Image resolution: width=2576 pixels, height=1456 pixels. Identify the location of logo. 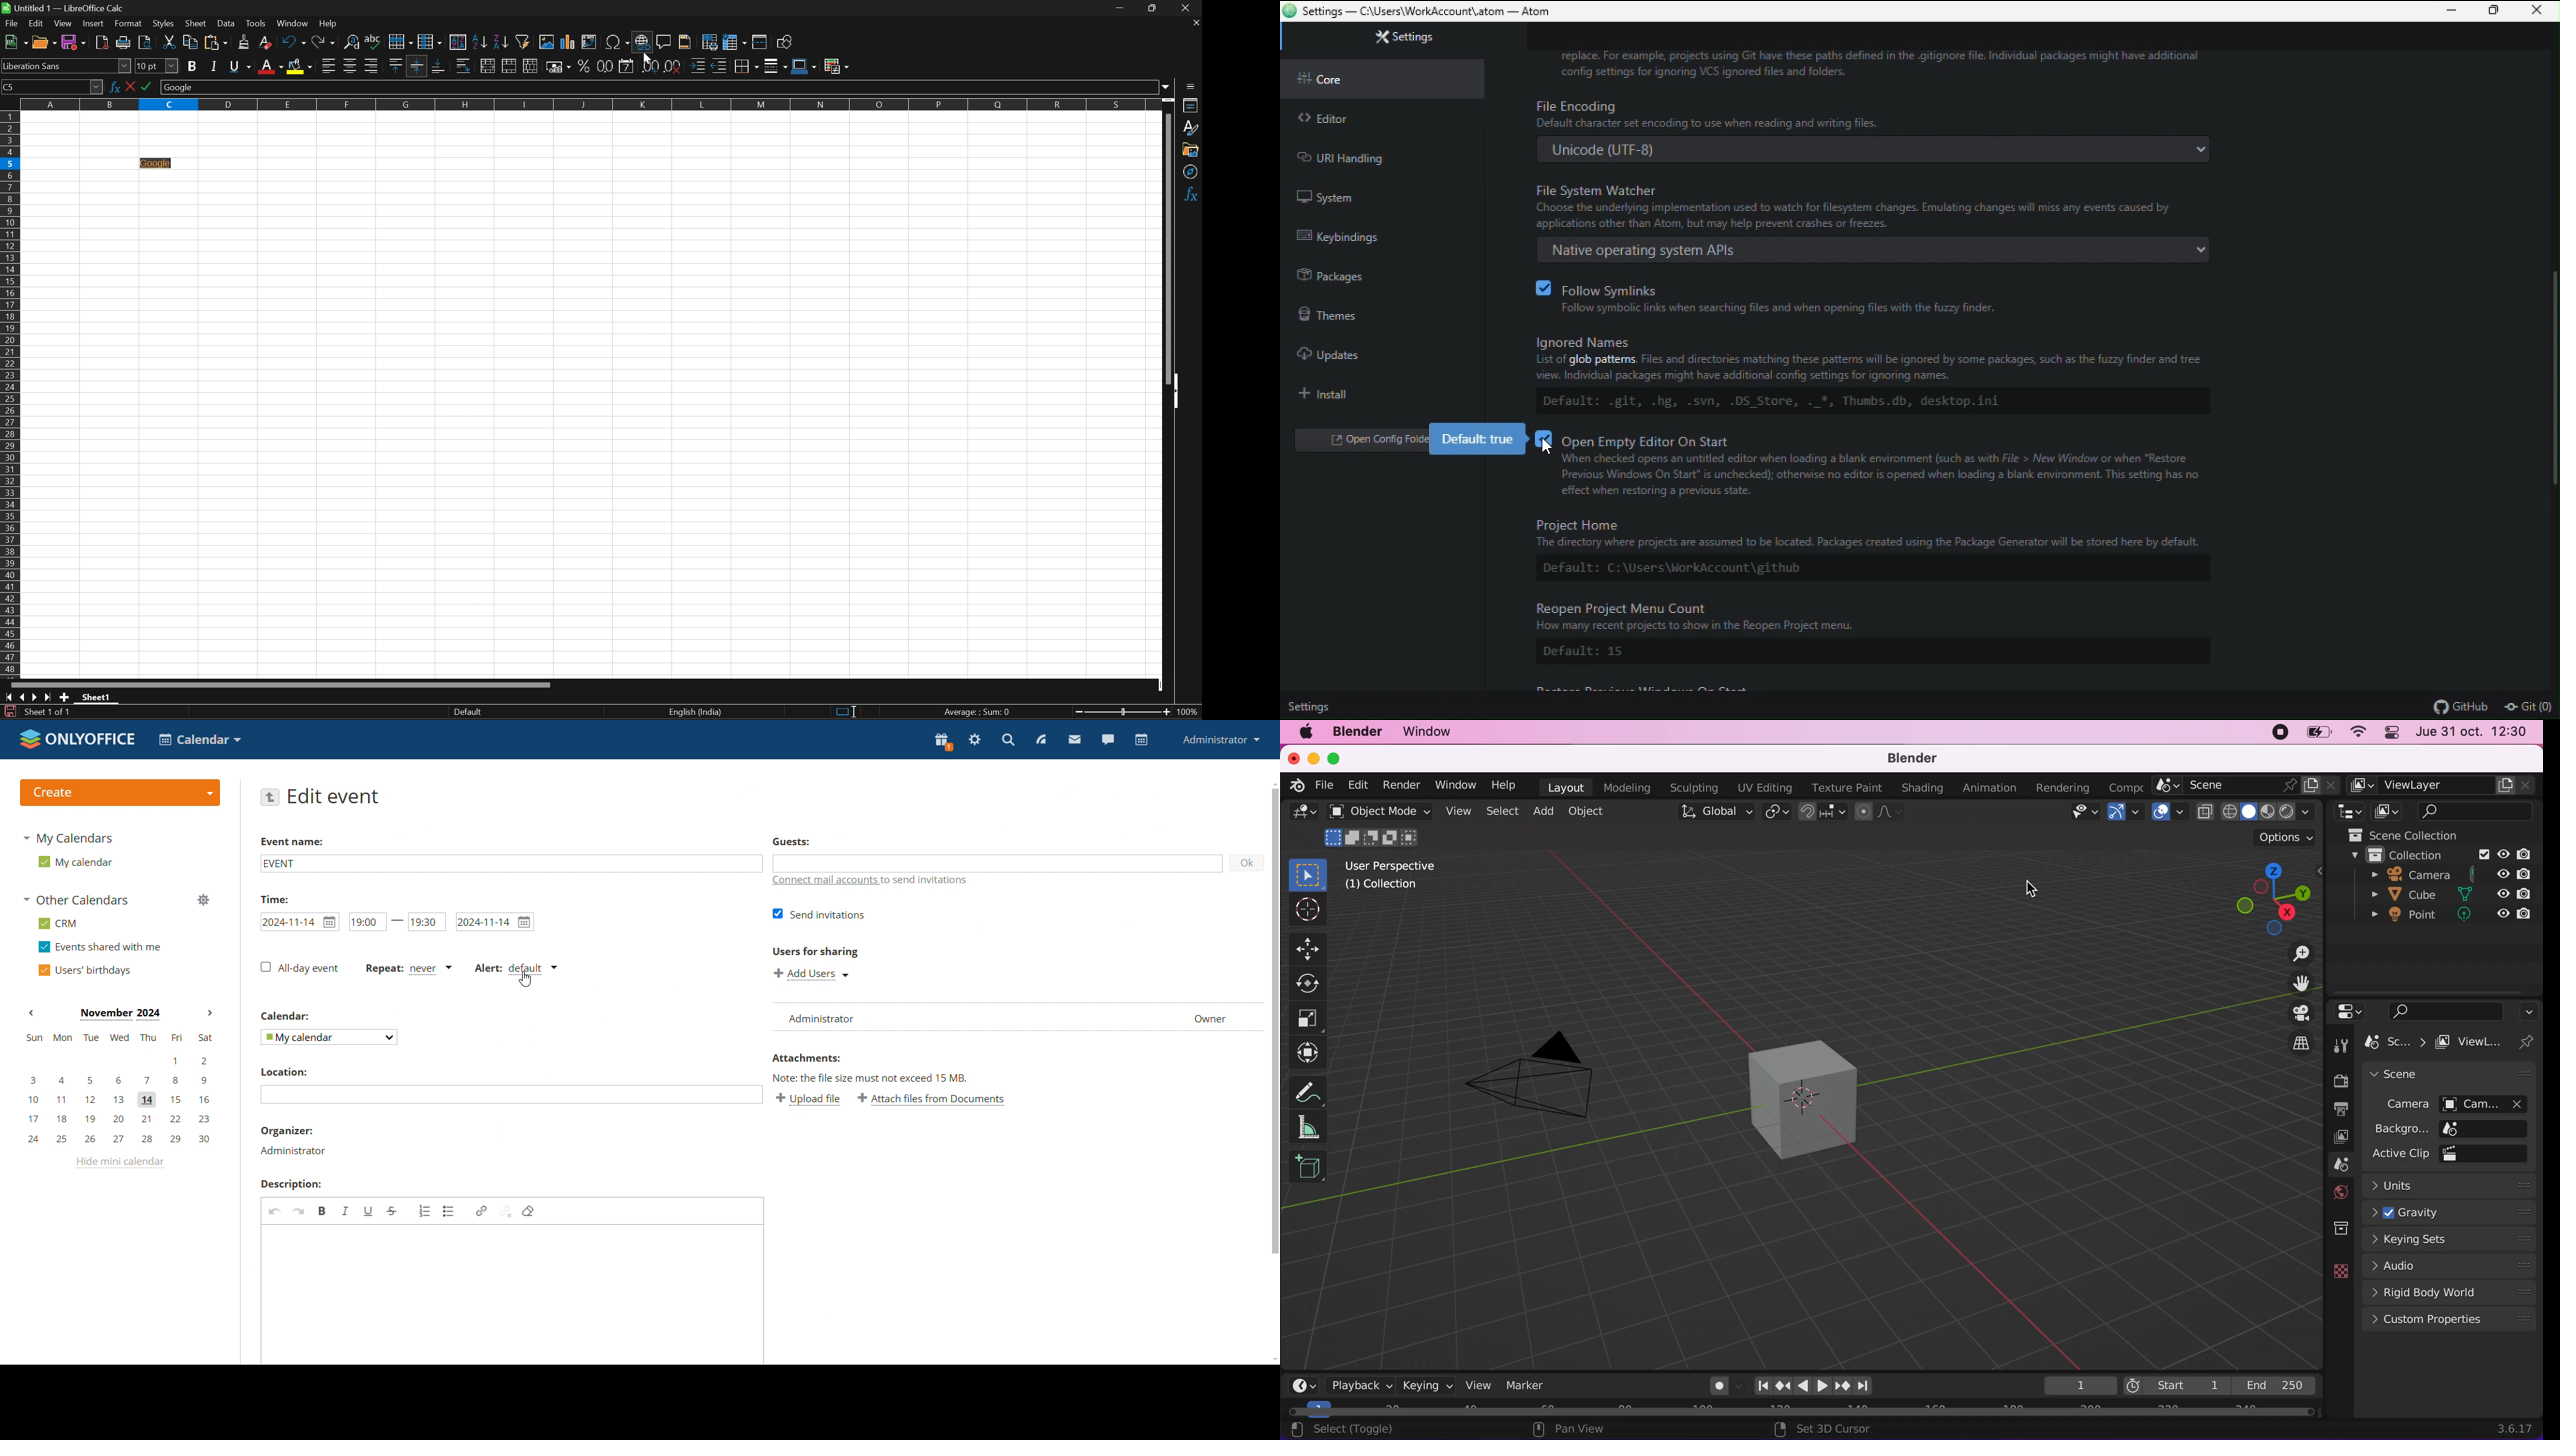
(76, 739).